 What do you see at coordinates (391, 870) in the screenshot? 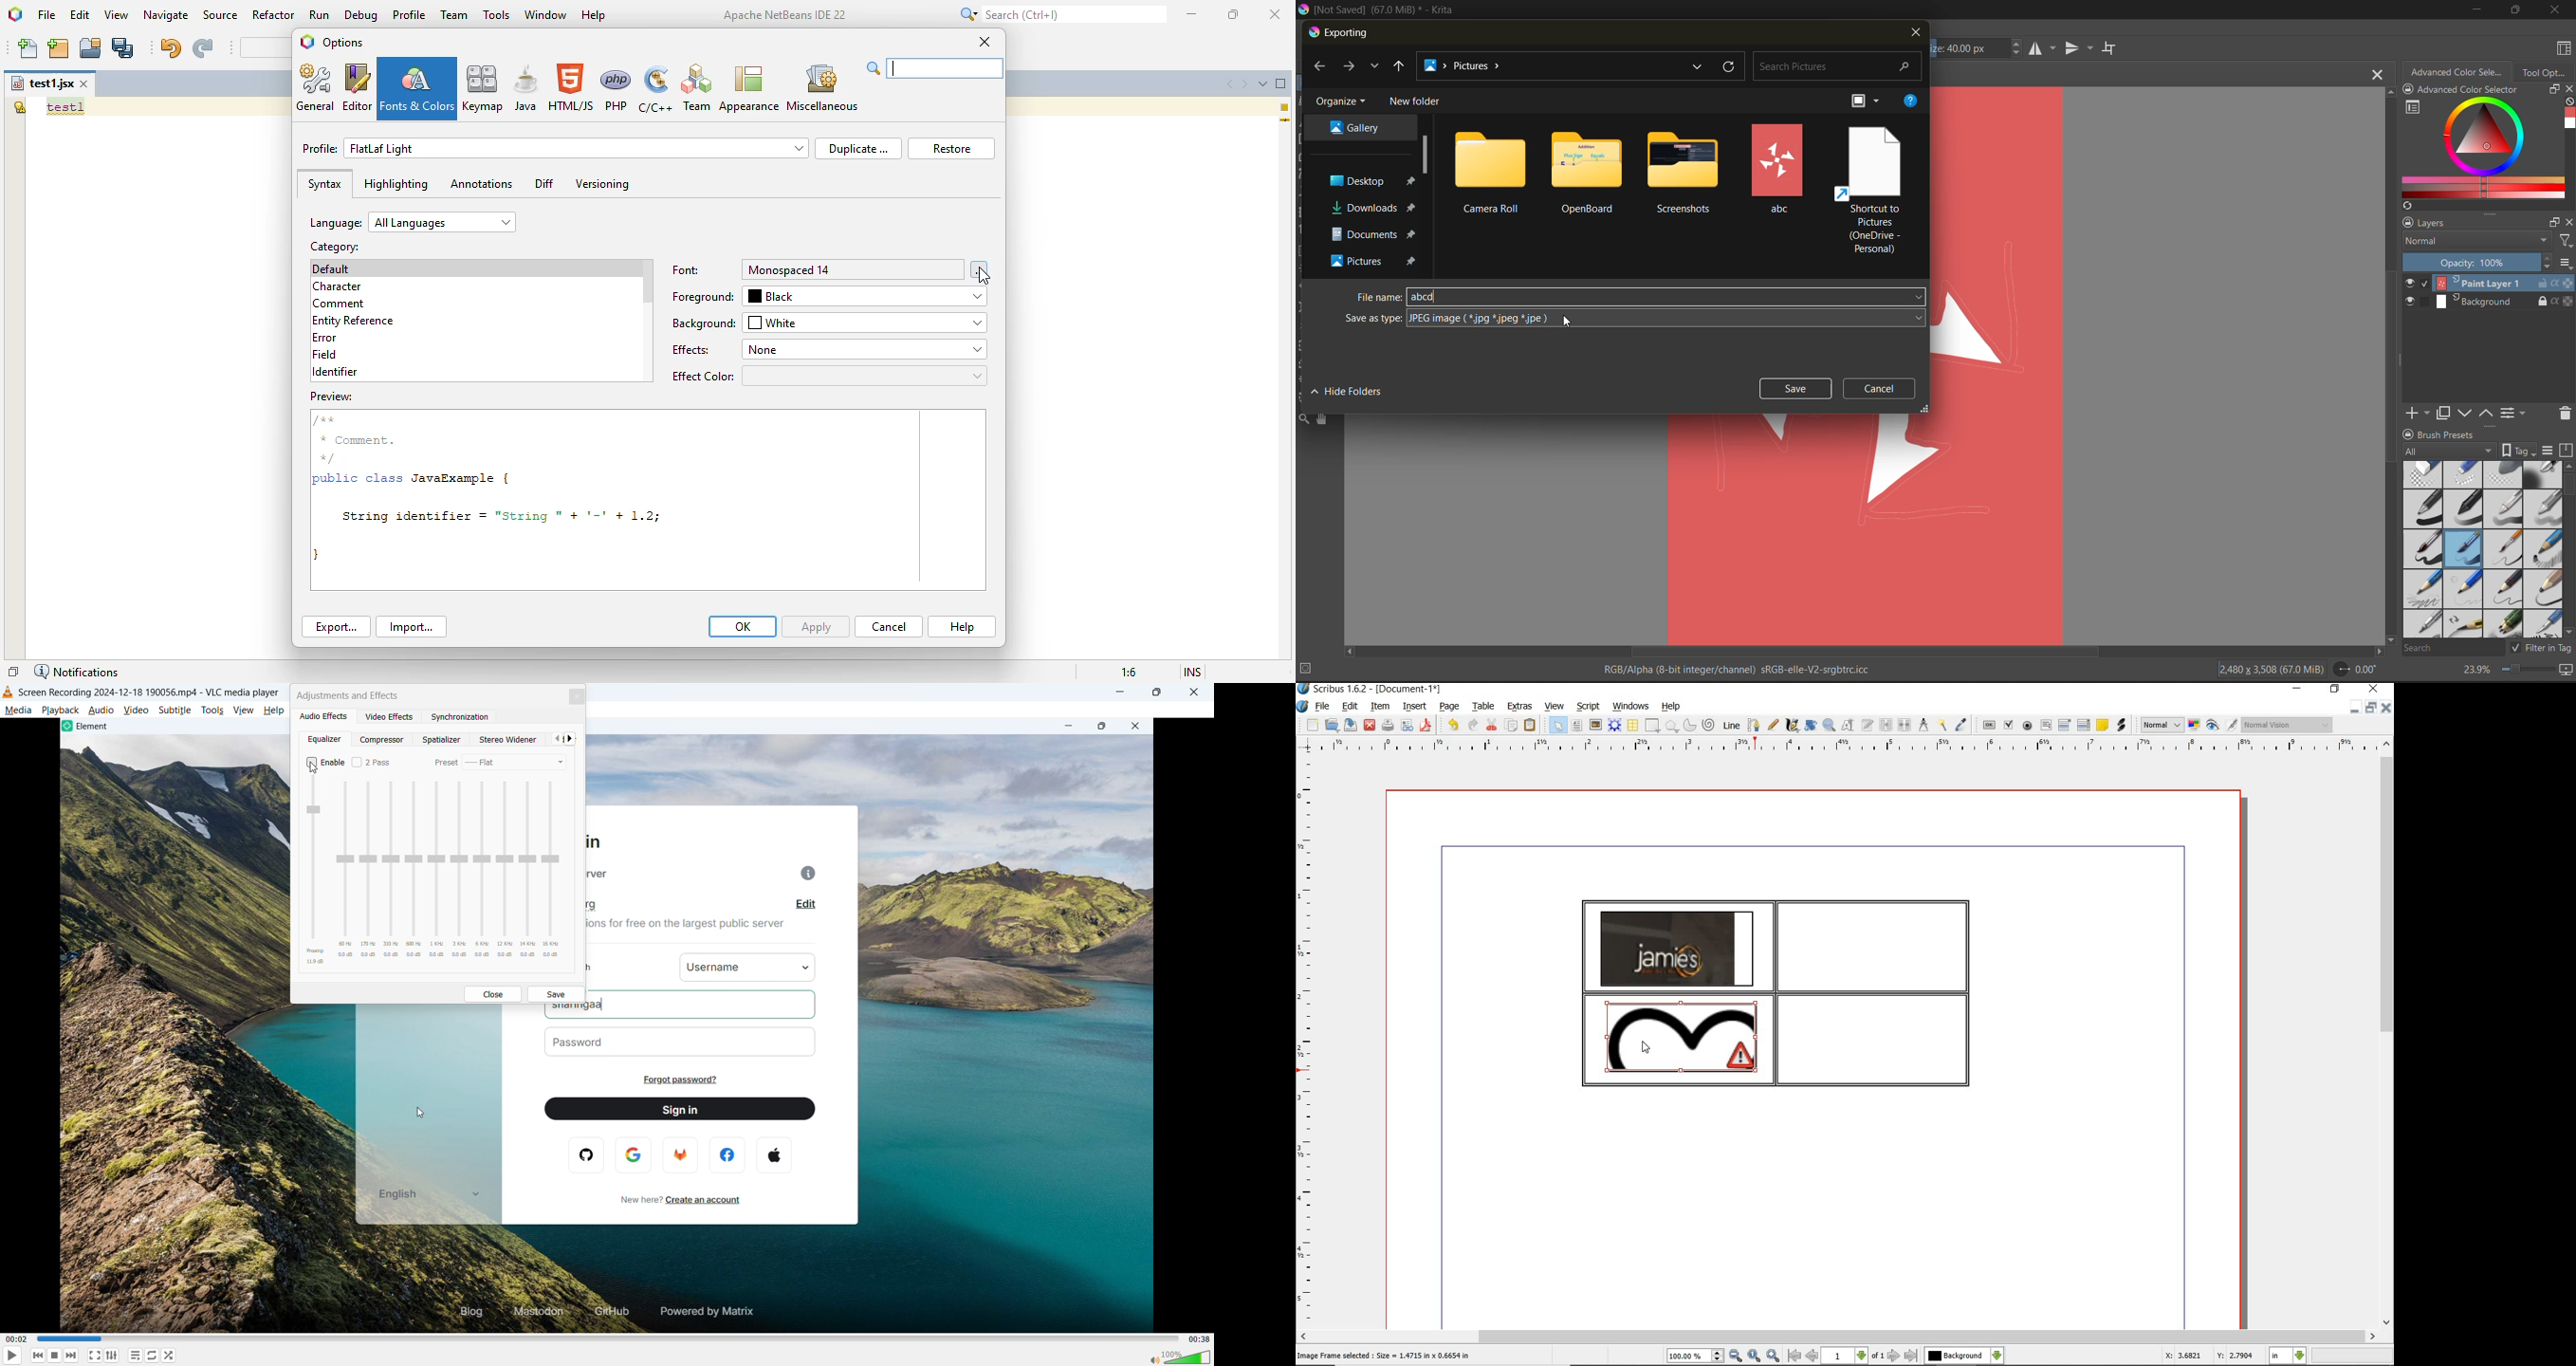
I see `Adjust 310 Hz` at bounding box center [391, 870].